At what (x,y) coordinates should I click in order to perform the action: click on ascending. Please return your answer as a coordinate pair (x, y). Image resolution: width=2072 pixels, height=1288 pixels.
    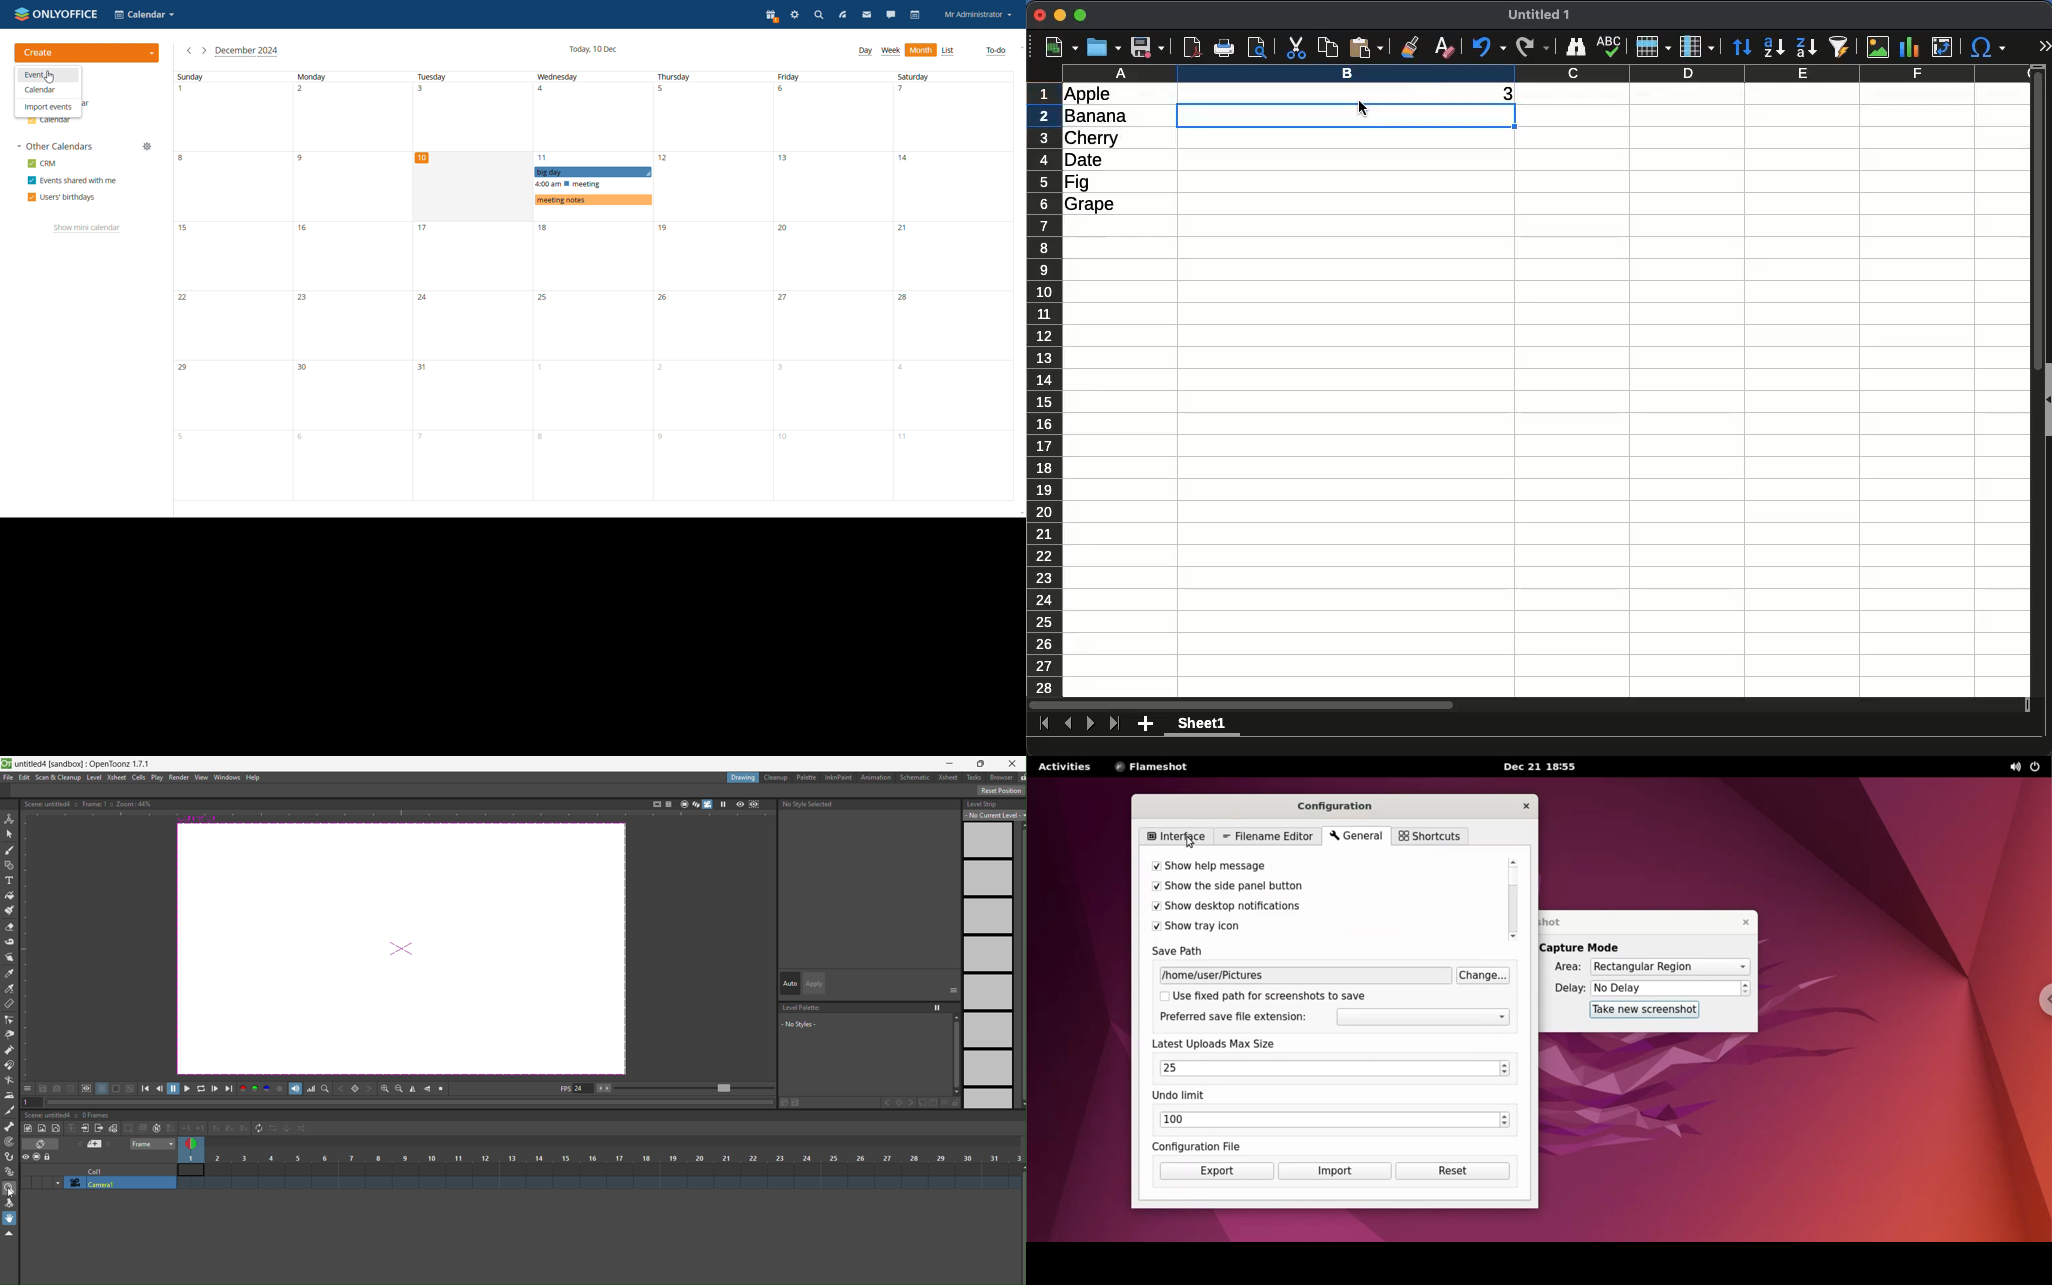
    Looking at the image, I should click on (1774, 48).